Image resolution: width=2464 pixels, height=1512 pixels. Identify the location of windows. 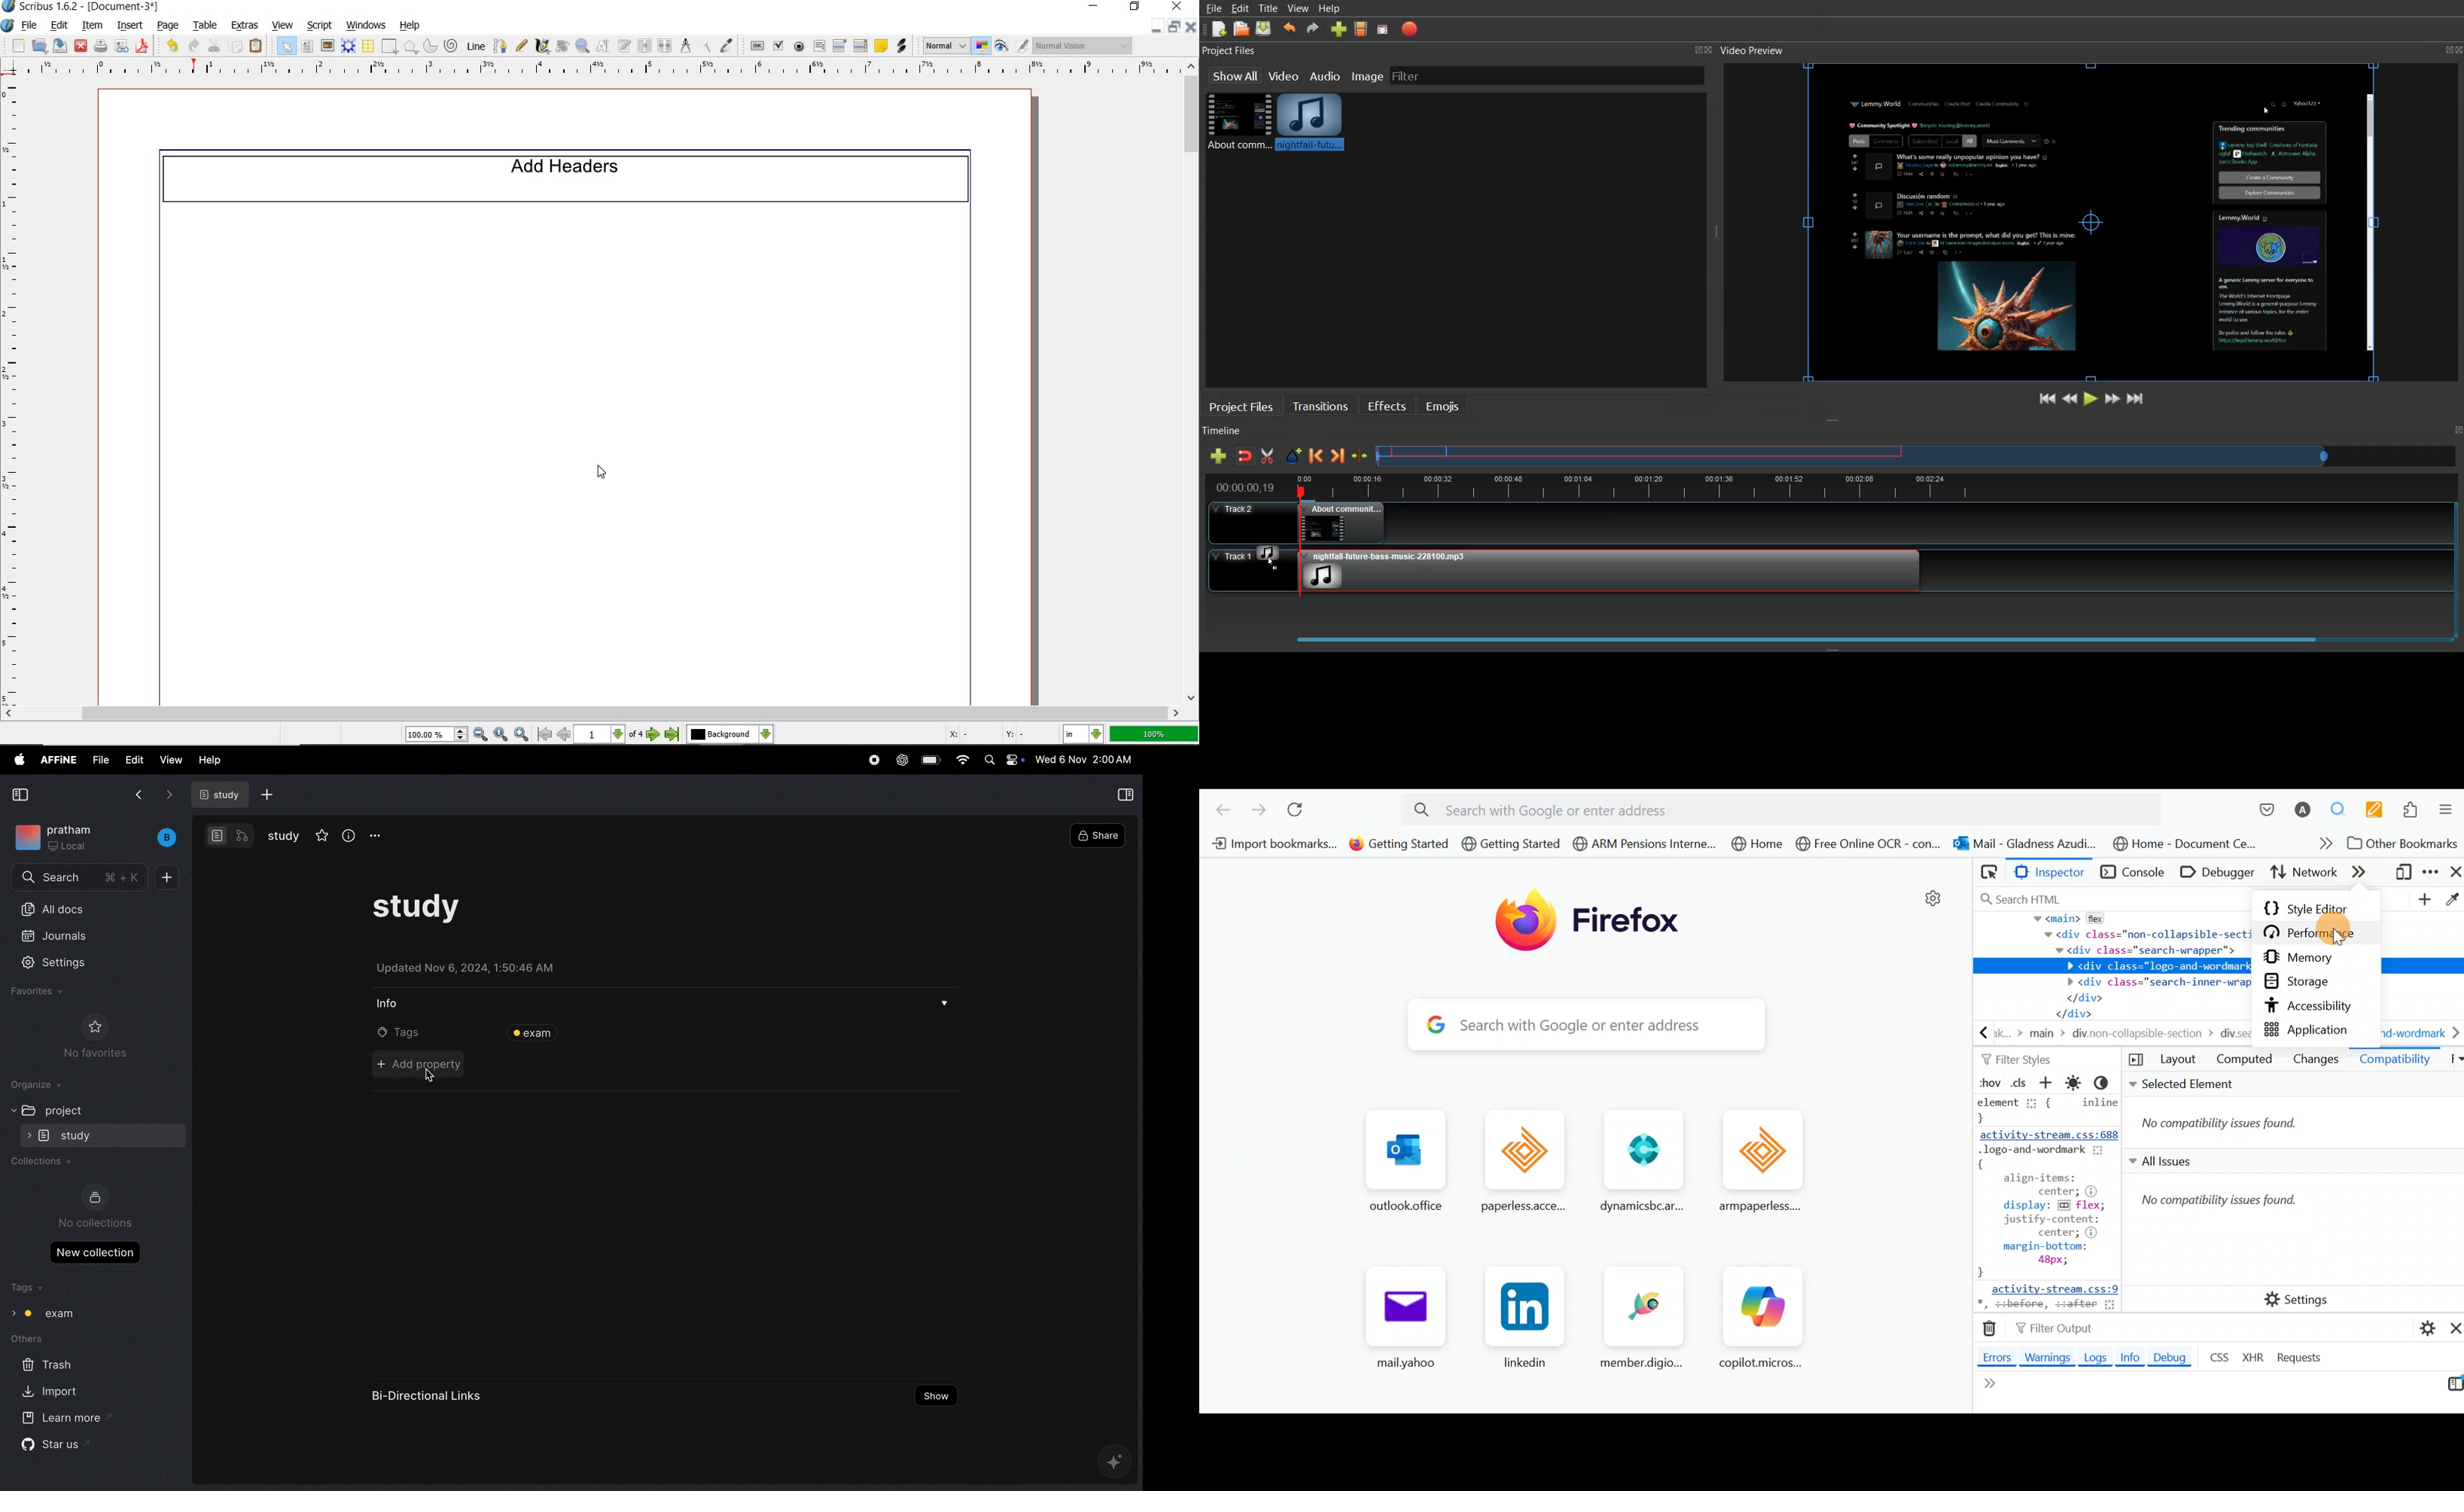
(367, 26).